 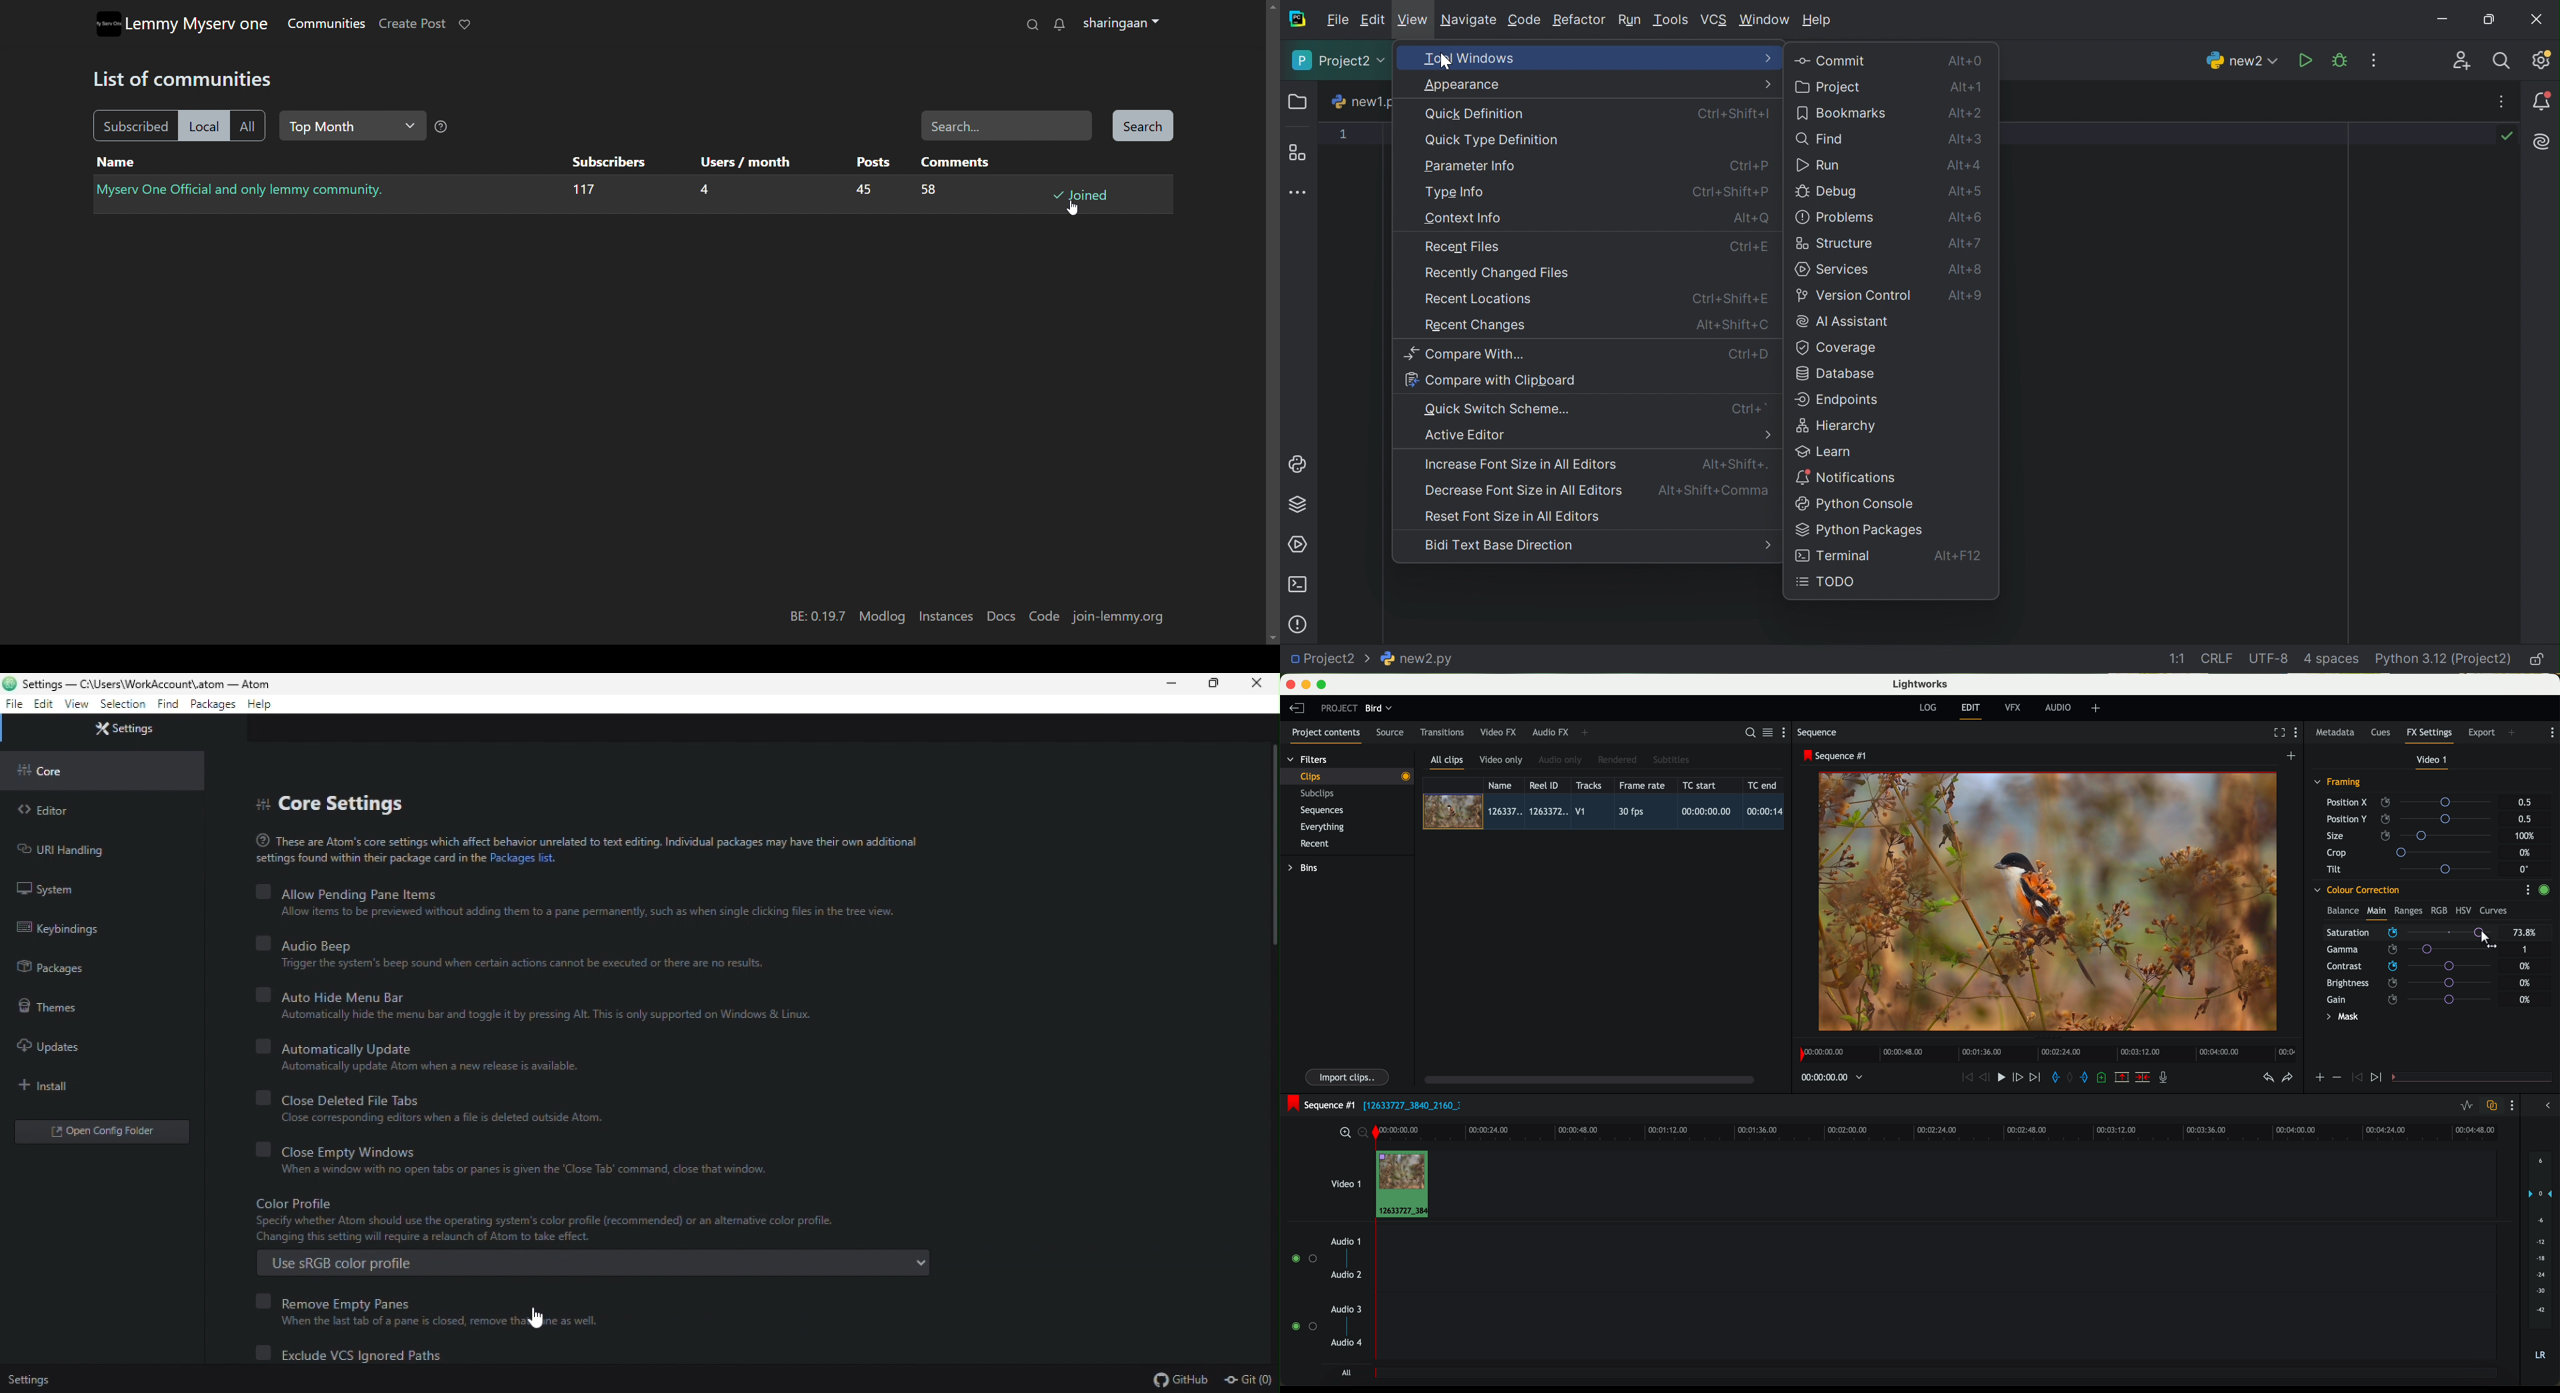 What do you see at coordinates (1031, 25) in the screenshot?
I see `search` at bounding box center [1031, 25].